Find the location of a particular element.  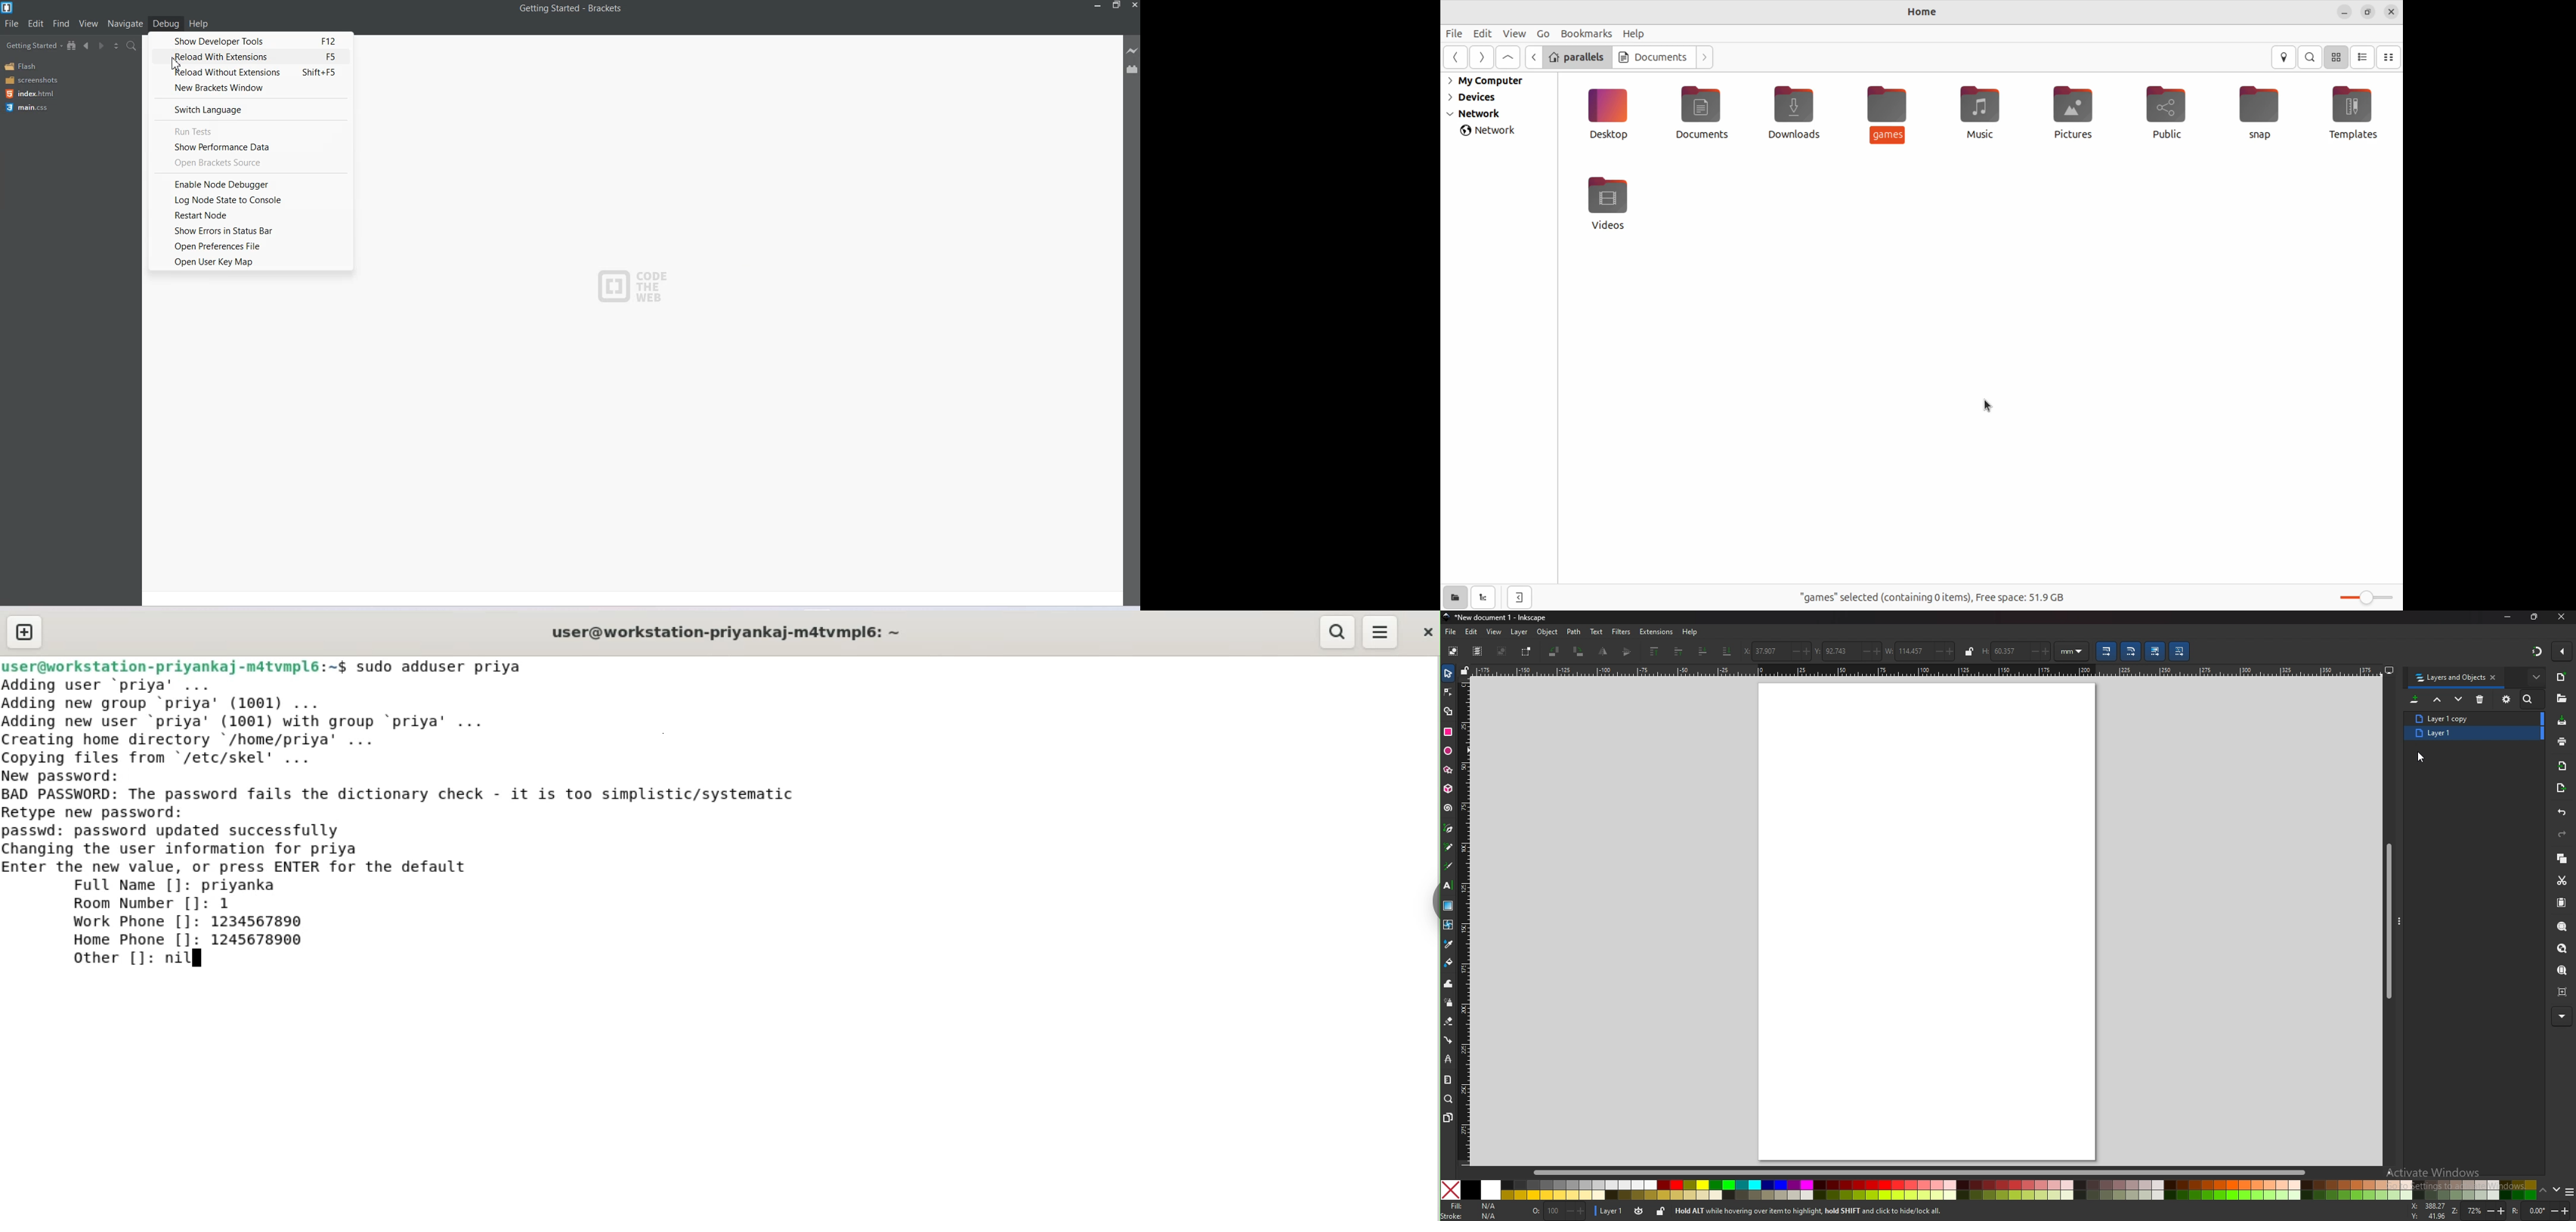

zoom centre page is located at coordinates (2563, 992).